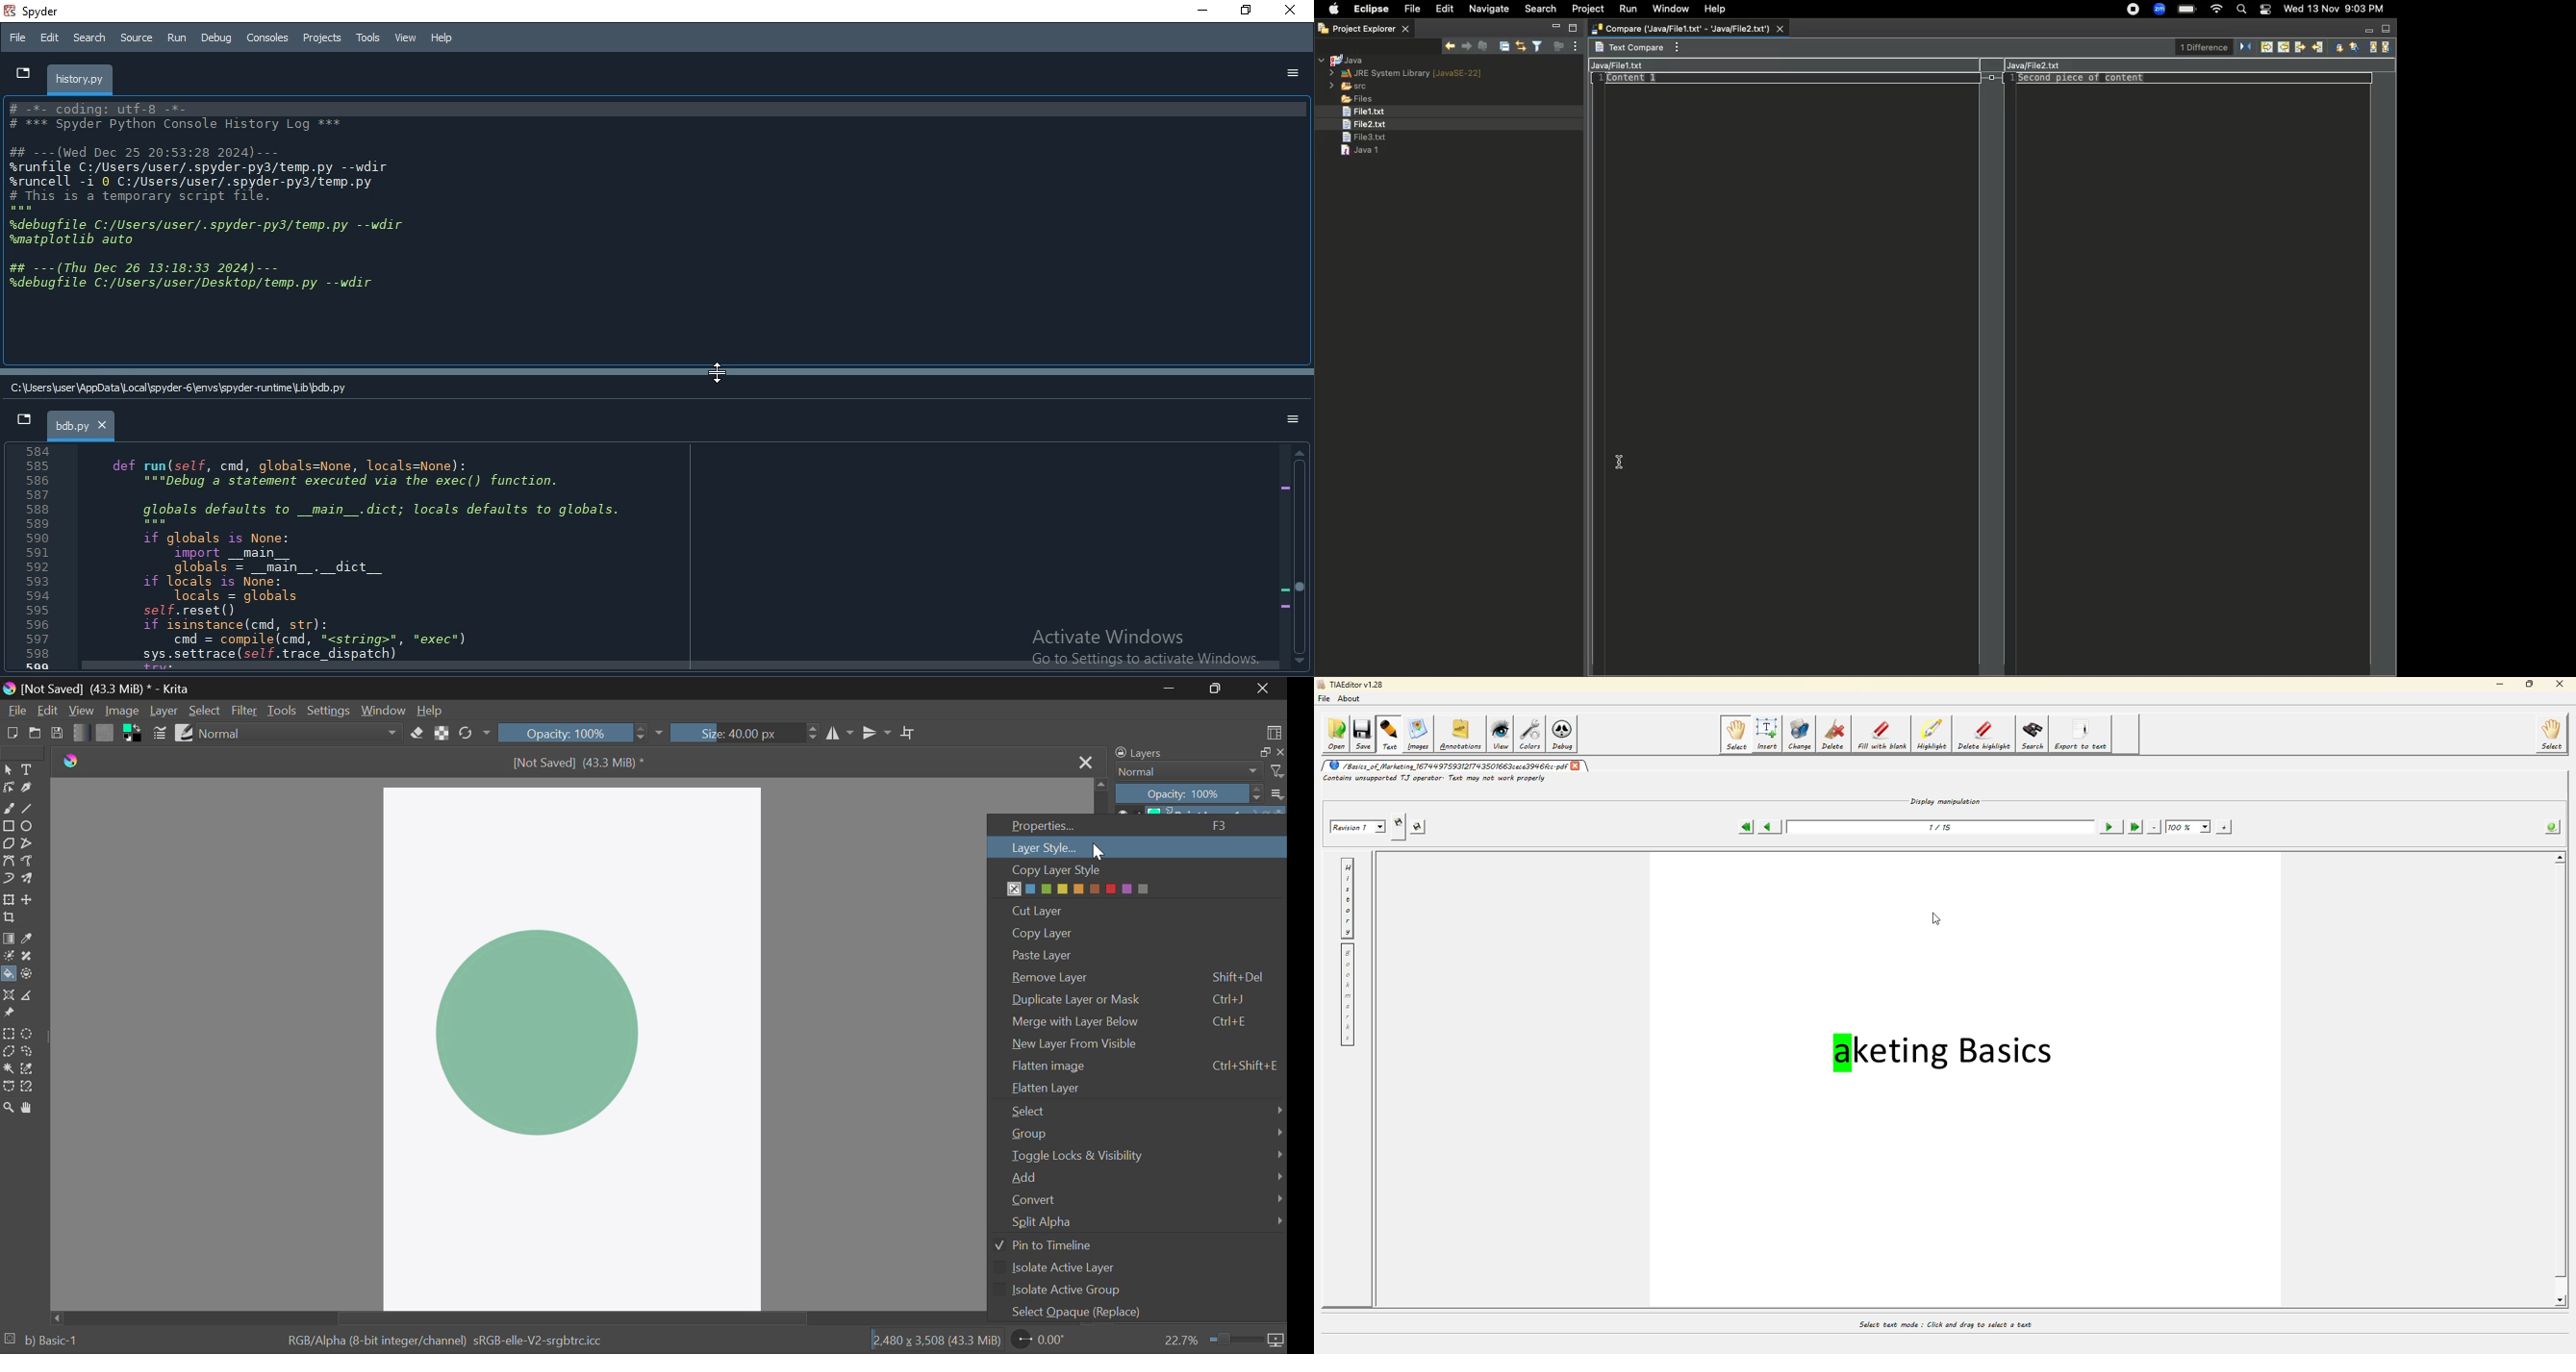 The height and width of the screenshot is (1372, 2576). What do you see at coordinates (120, 711) in the screenshot?
I see `Image` at bounding box center [120, 711].